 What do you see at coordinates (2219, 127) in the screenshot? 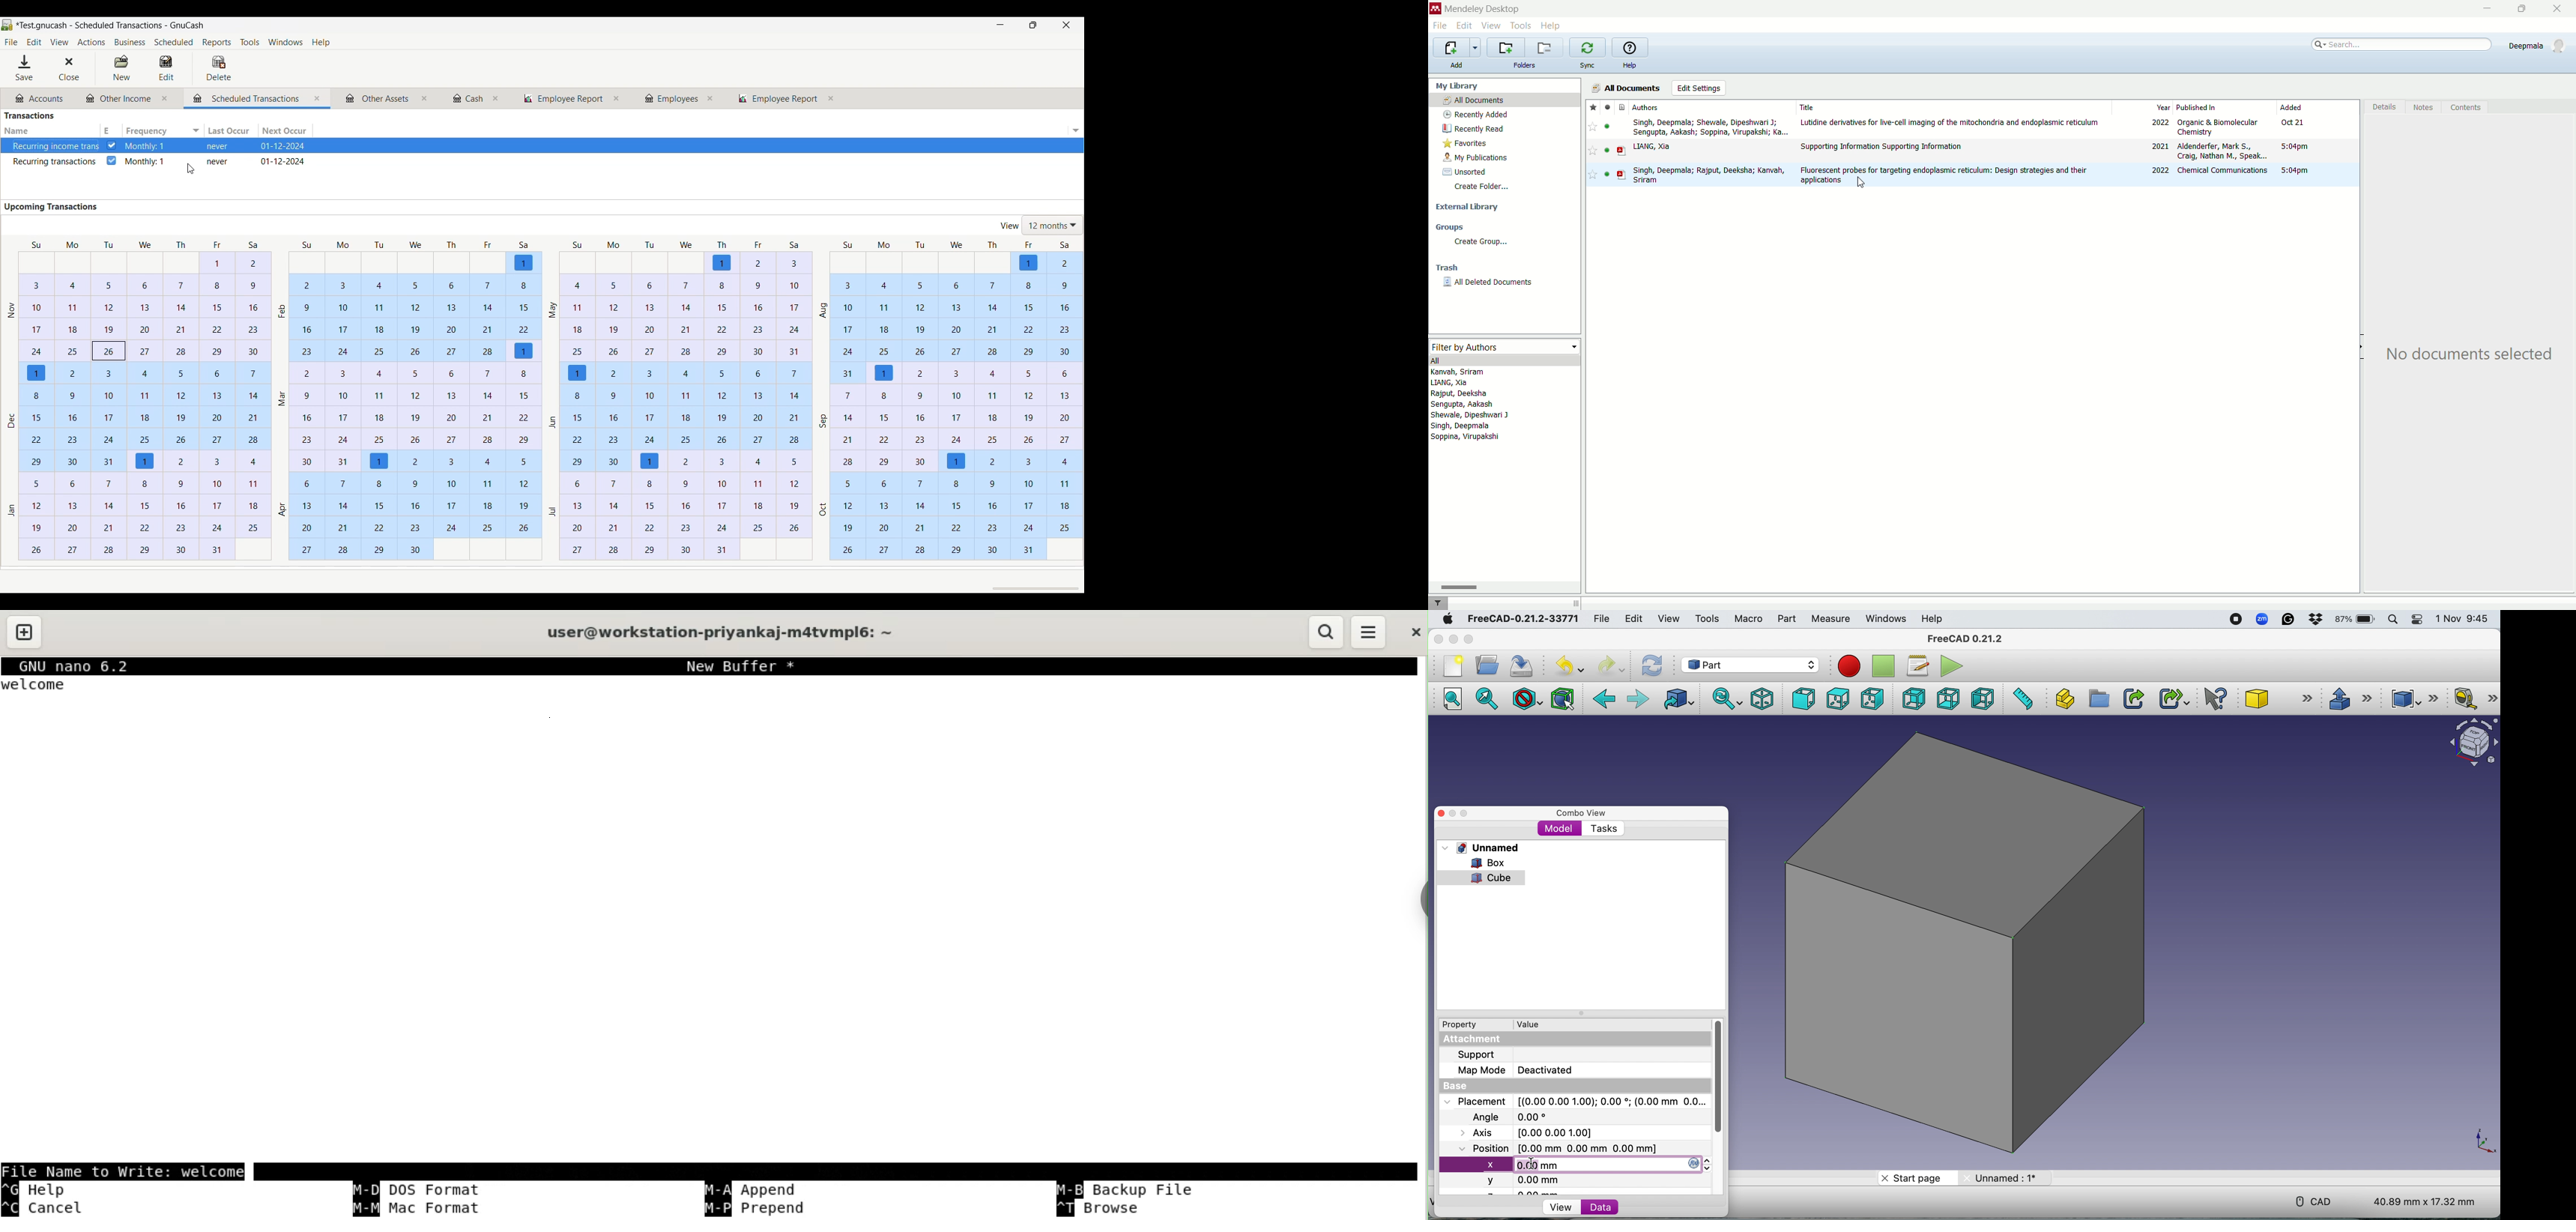
I see `Organic & Biomolecular Chemistry` at bounding box center [2219, 127].